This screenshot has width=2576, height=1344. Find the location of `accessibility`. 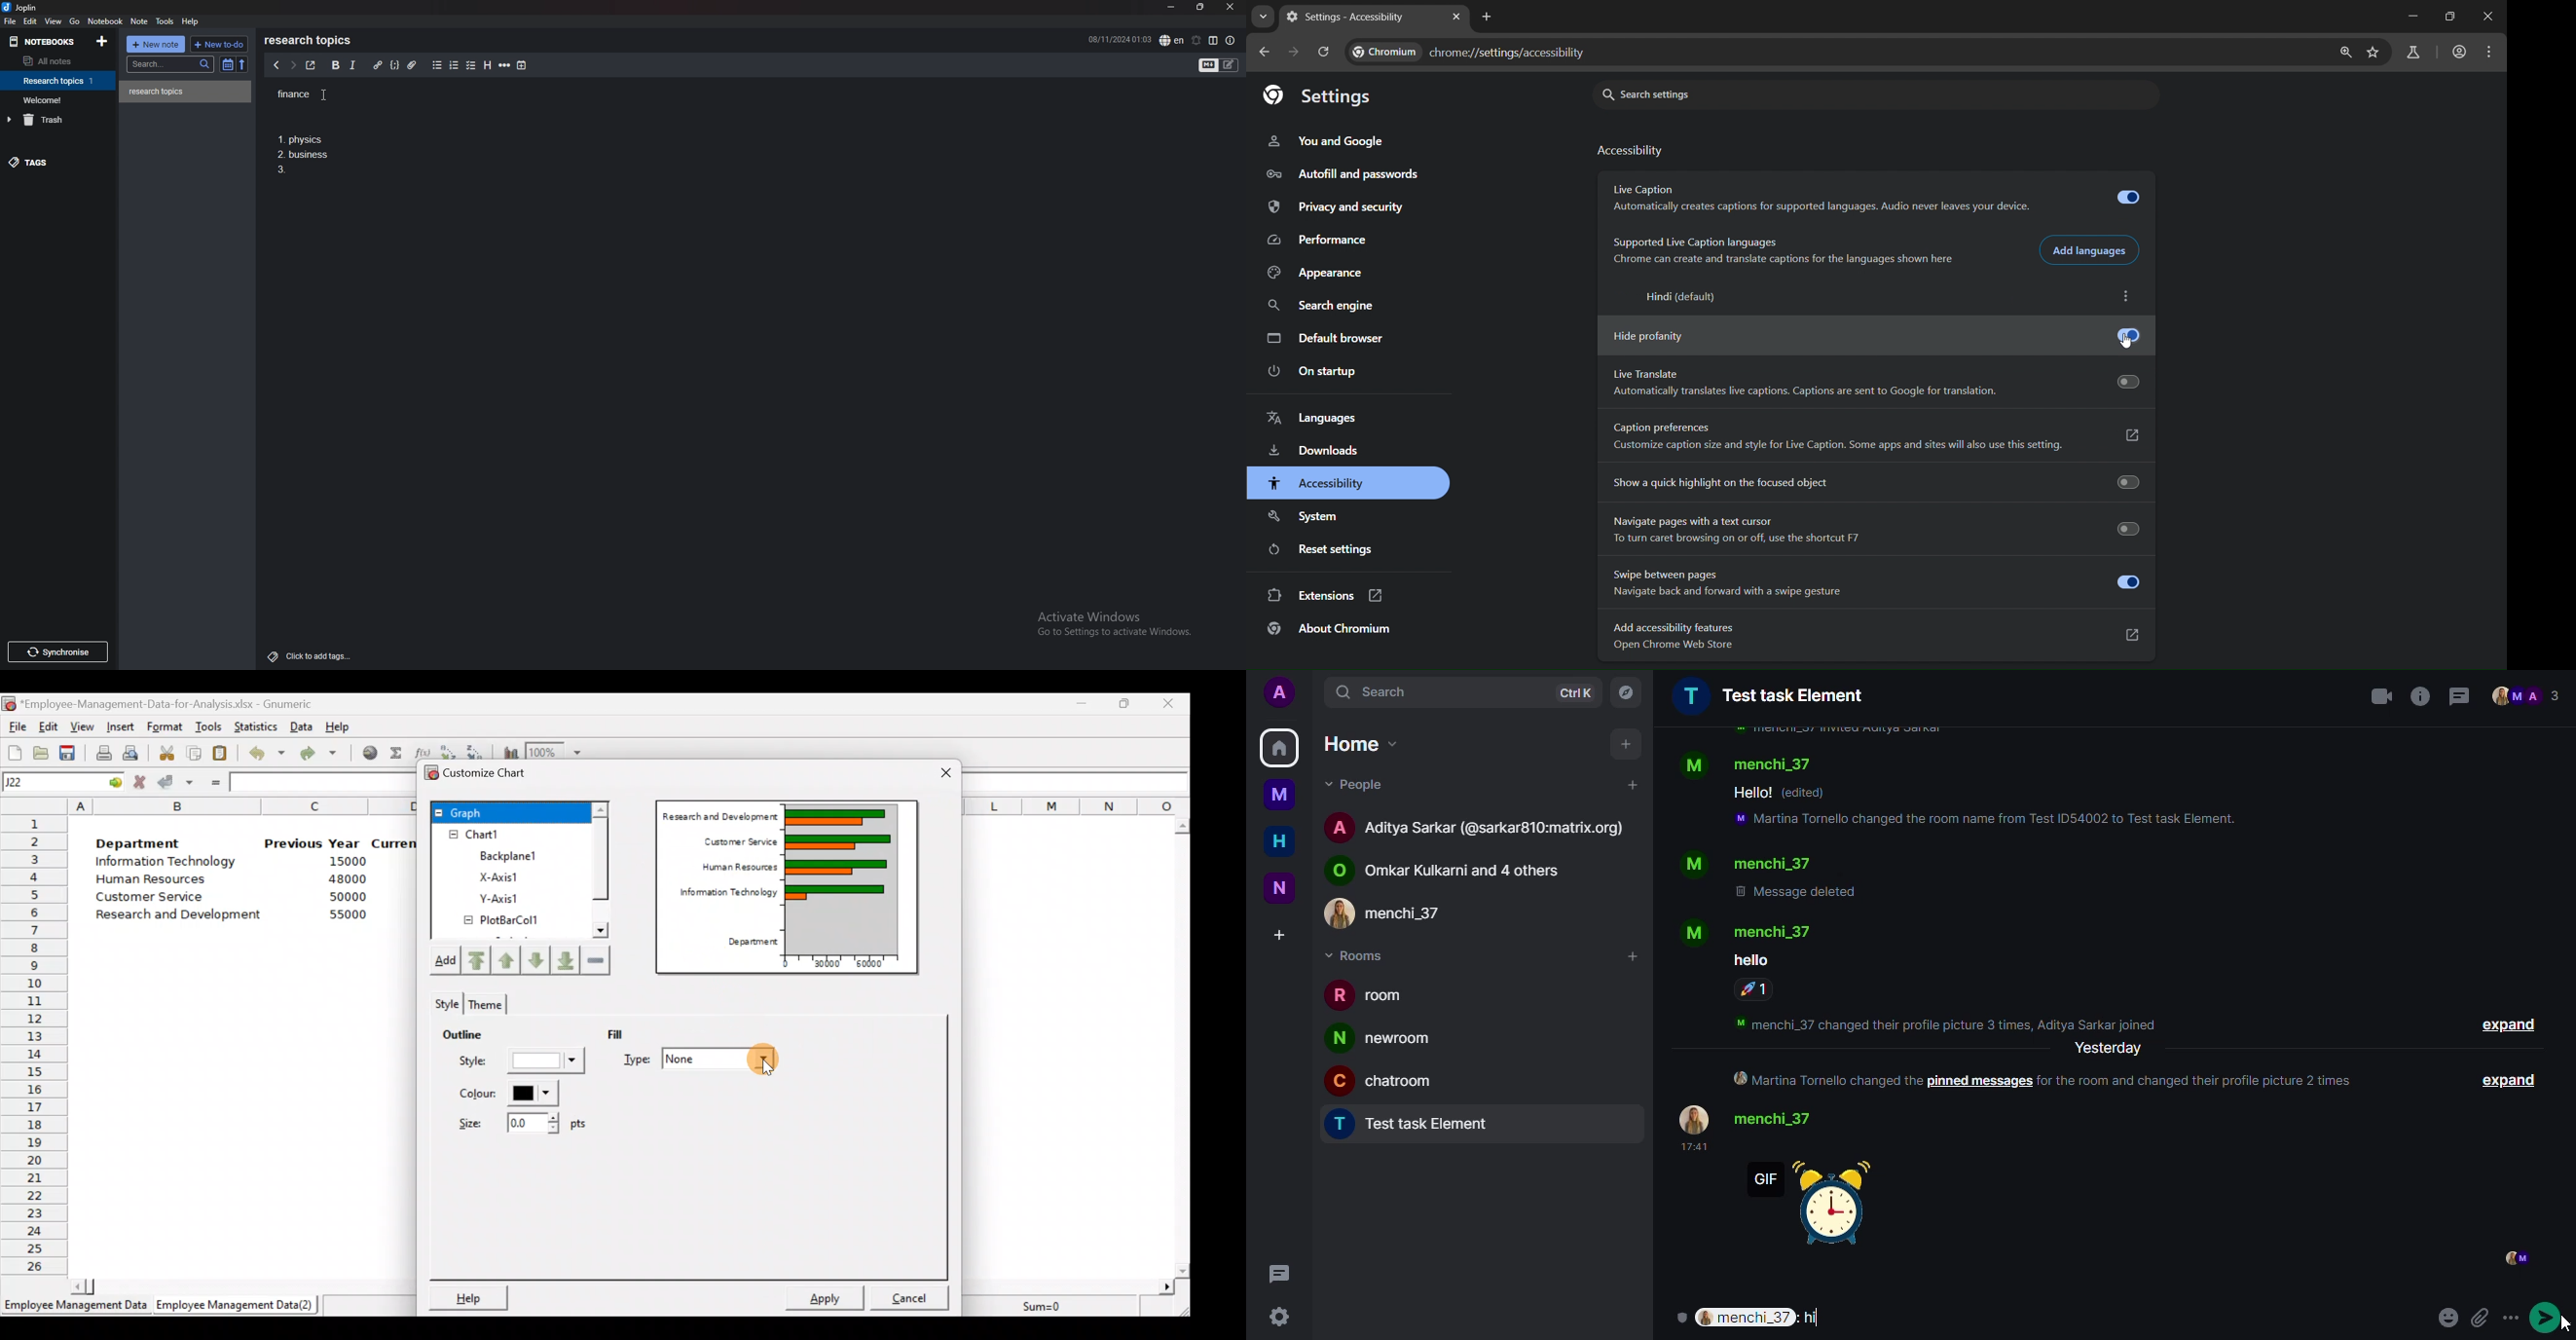

accessibility is located at coordinates (1318, 483).